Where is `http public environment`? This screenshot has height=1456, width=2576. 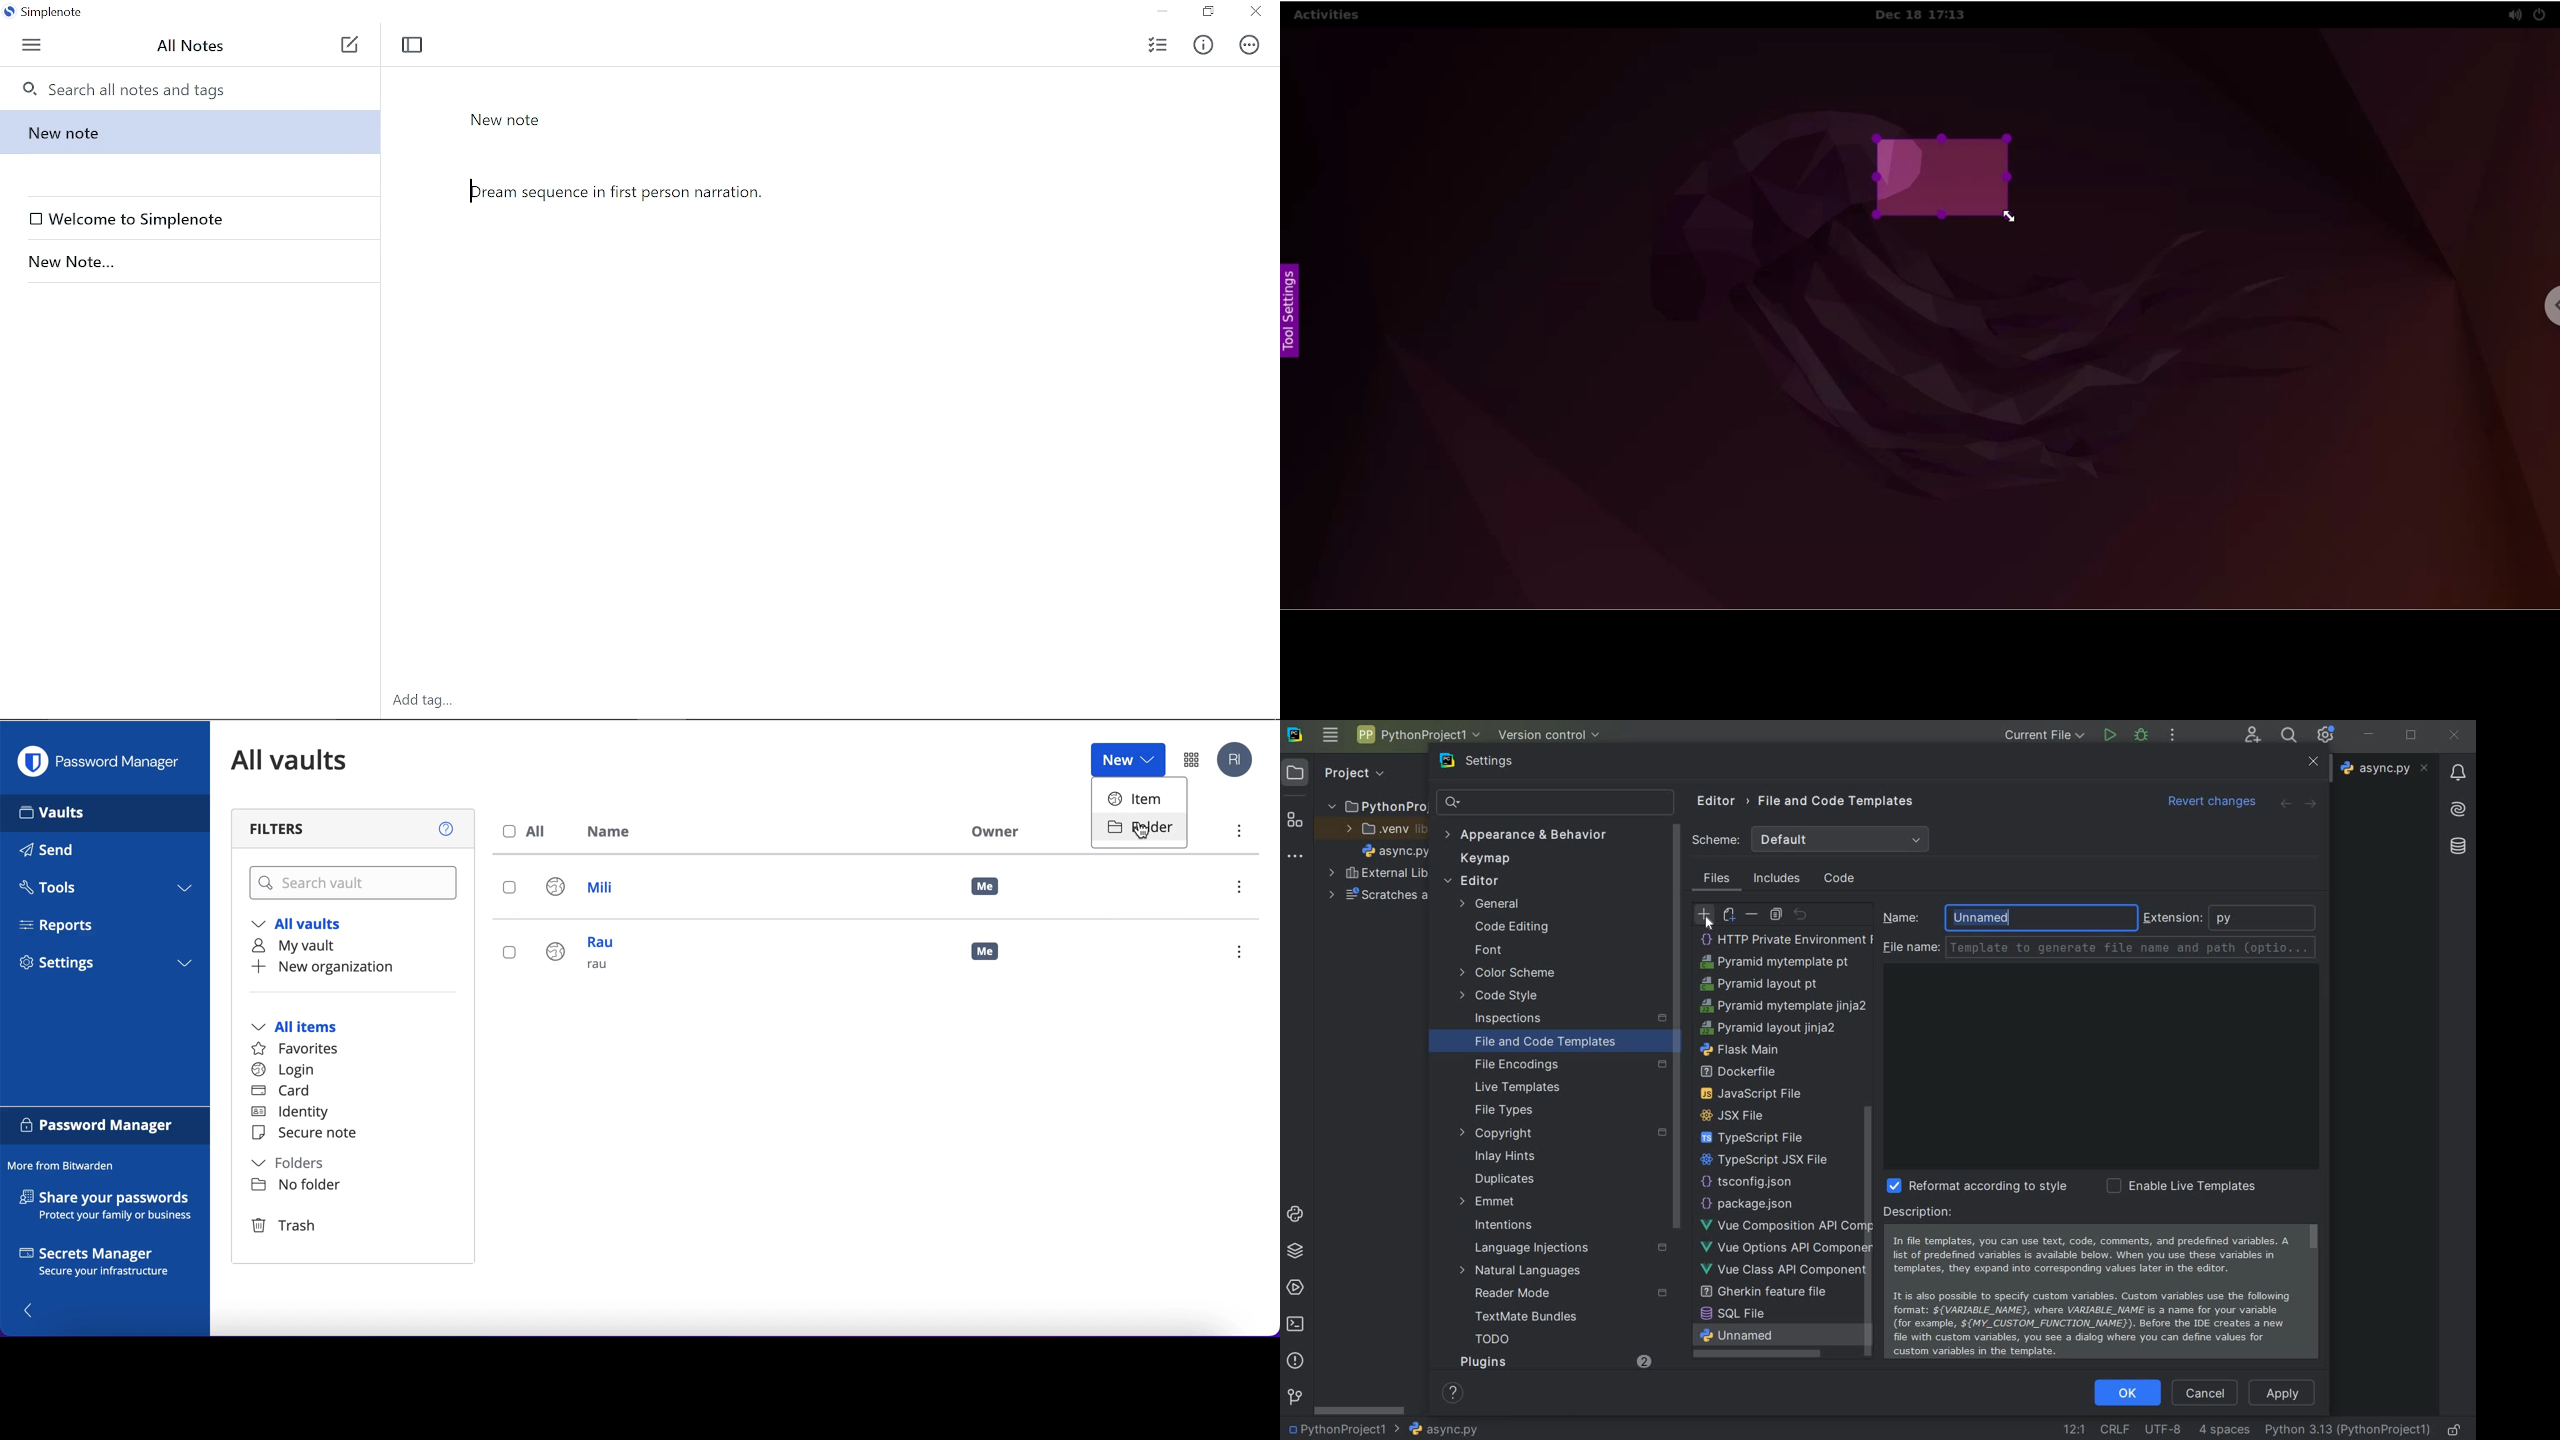 http public environment is located at coordinates (1784, 1223).